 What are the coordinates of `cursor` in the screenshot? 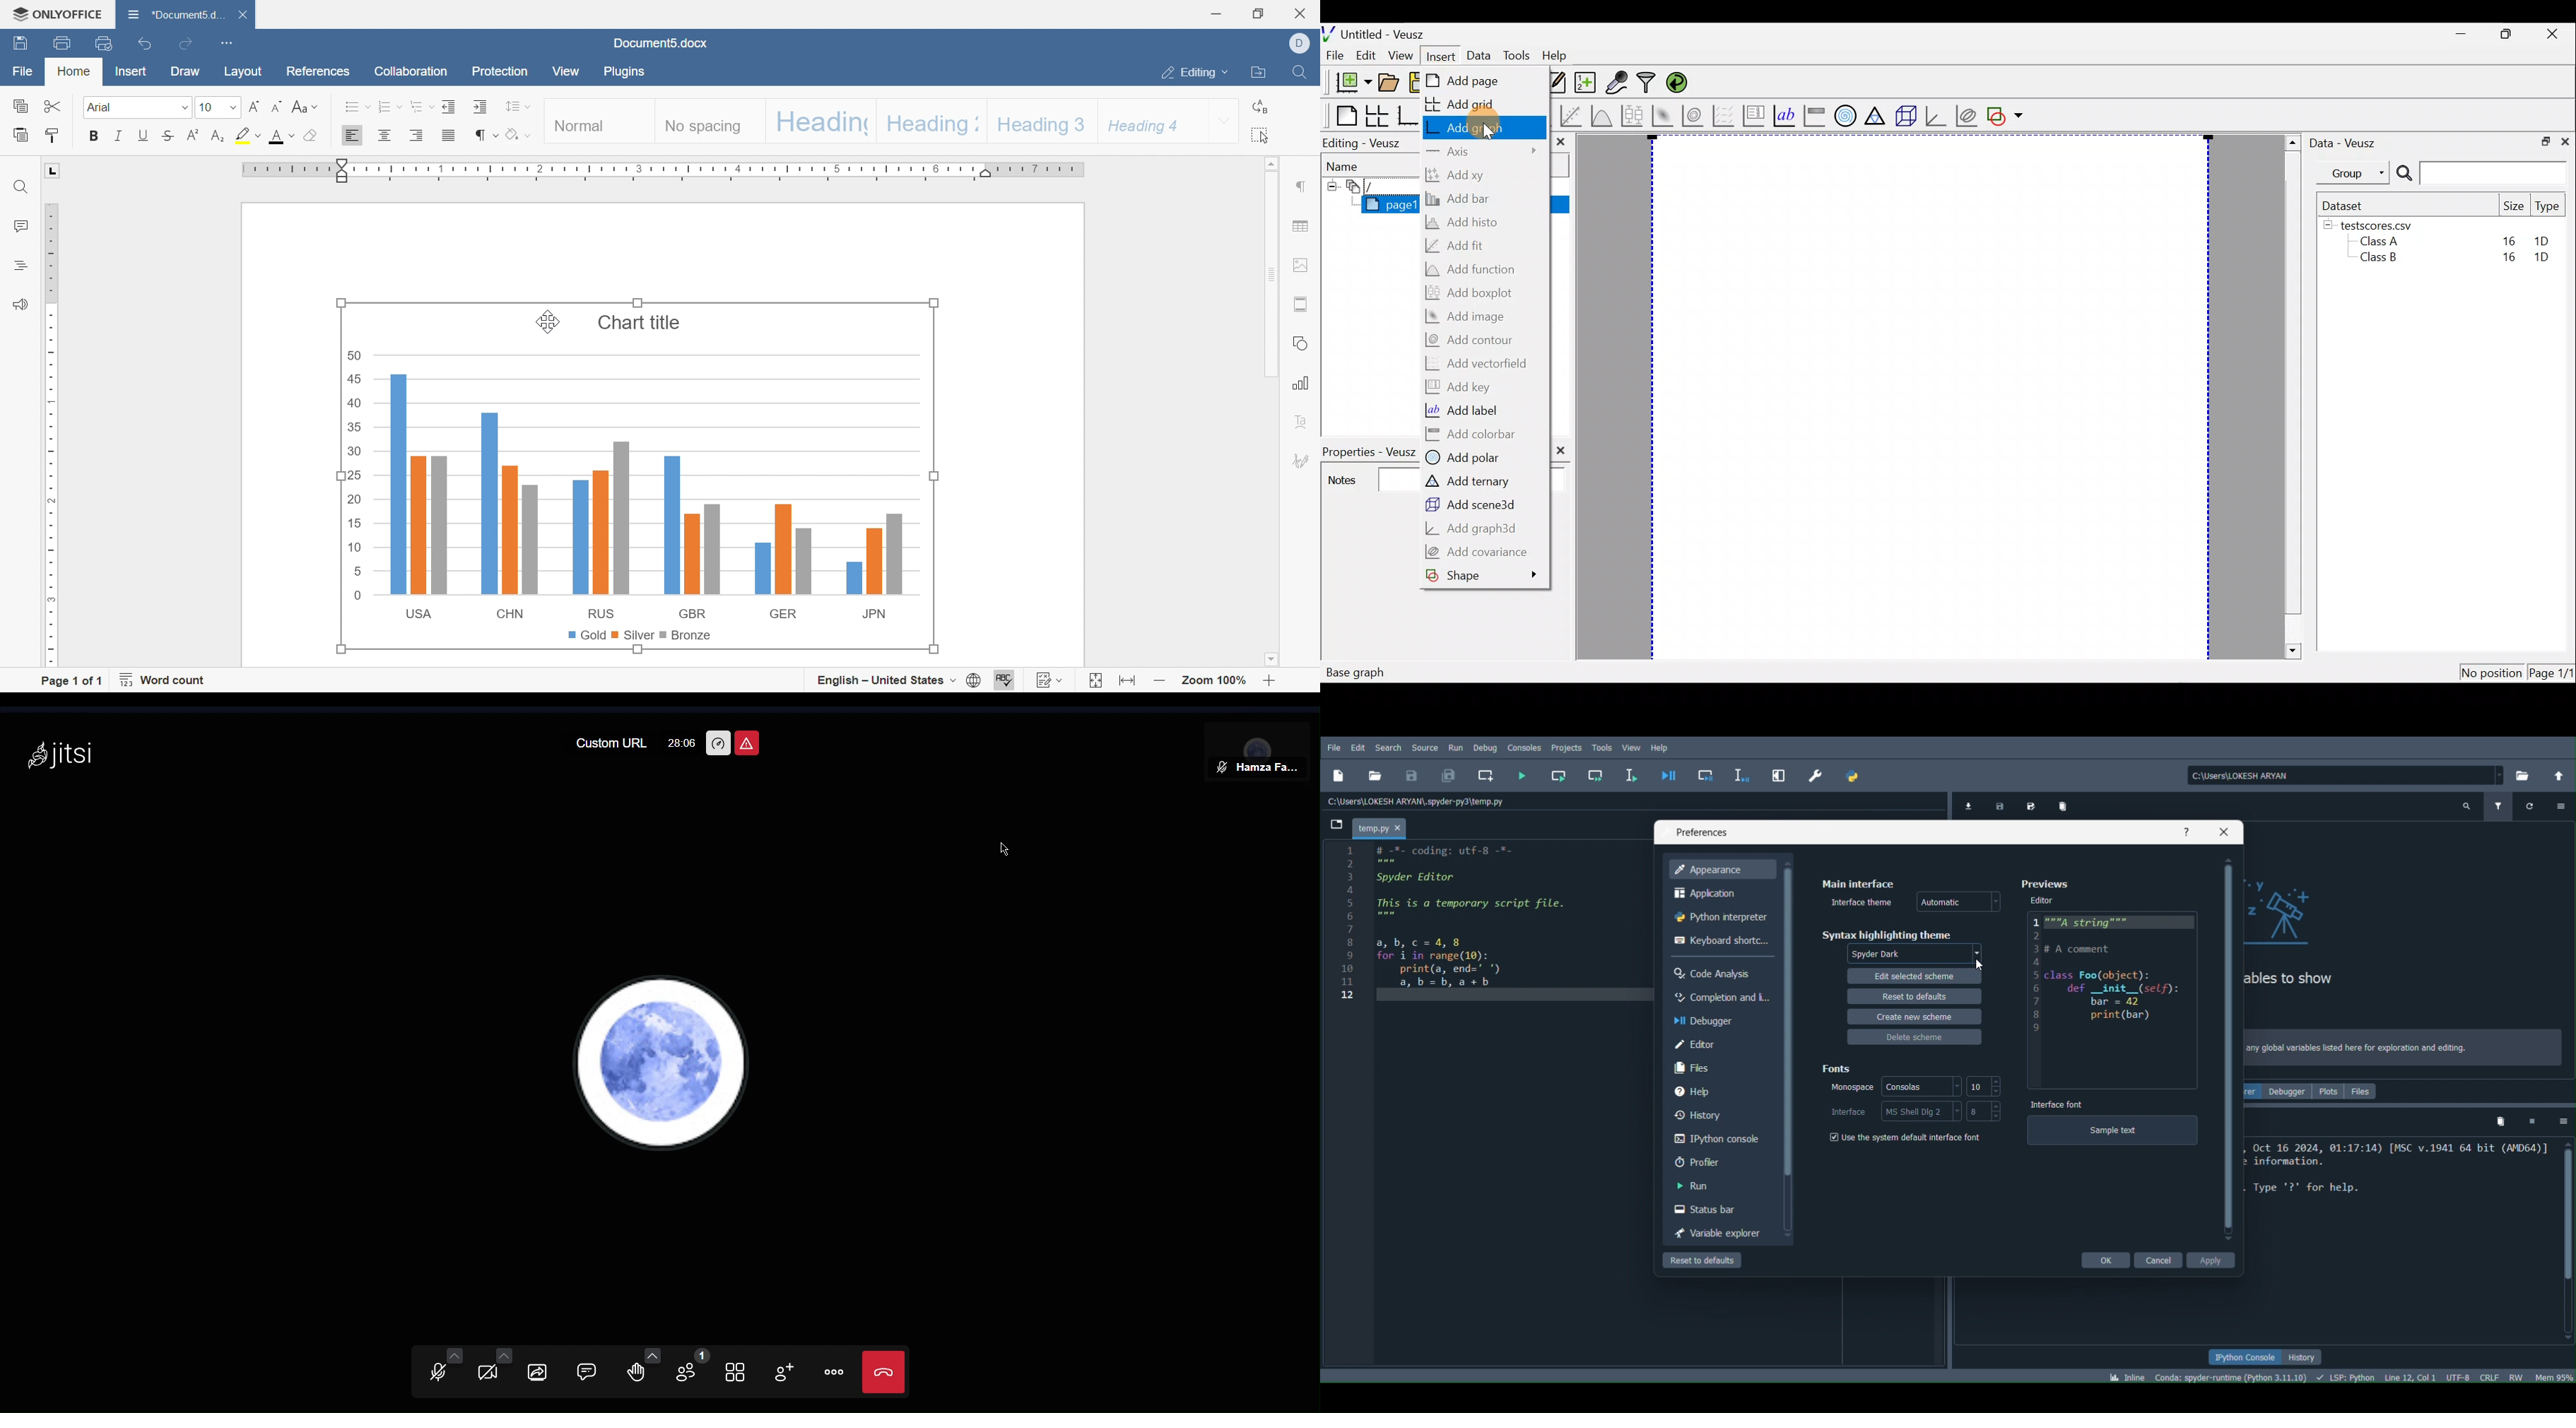 It's located at (547, 326).